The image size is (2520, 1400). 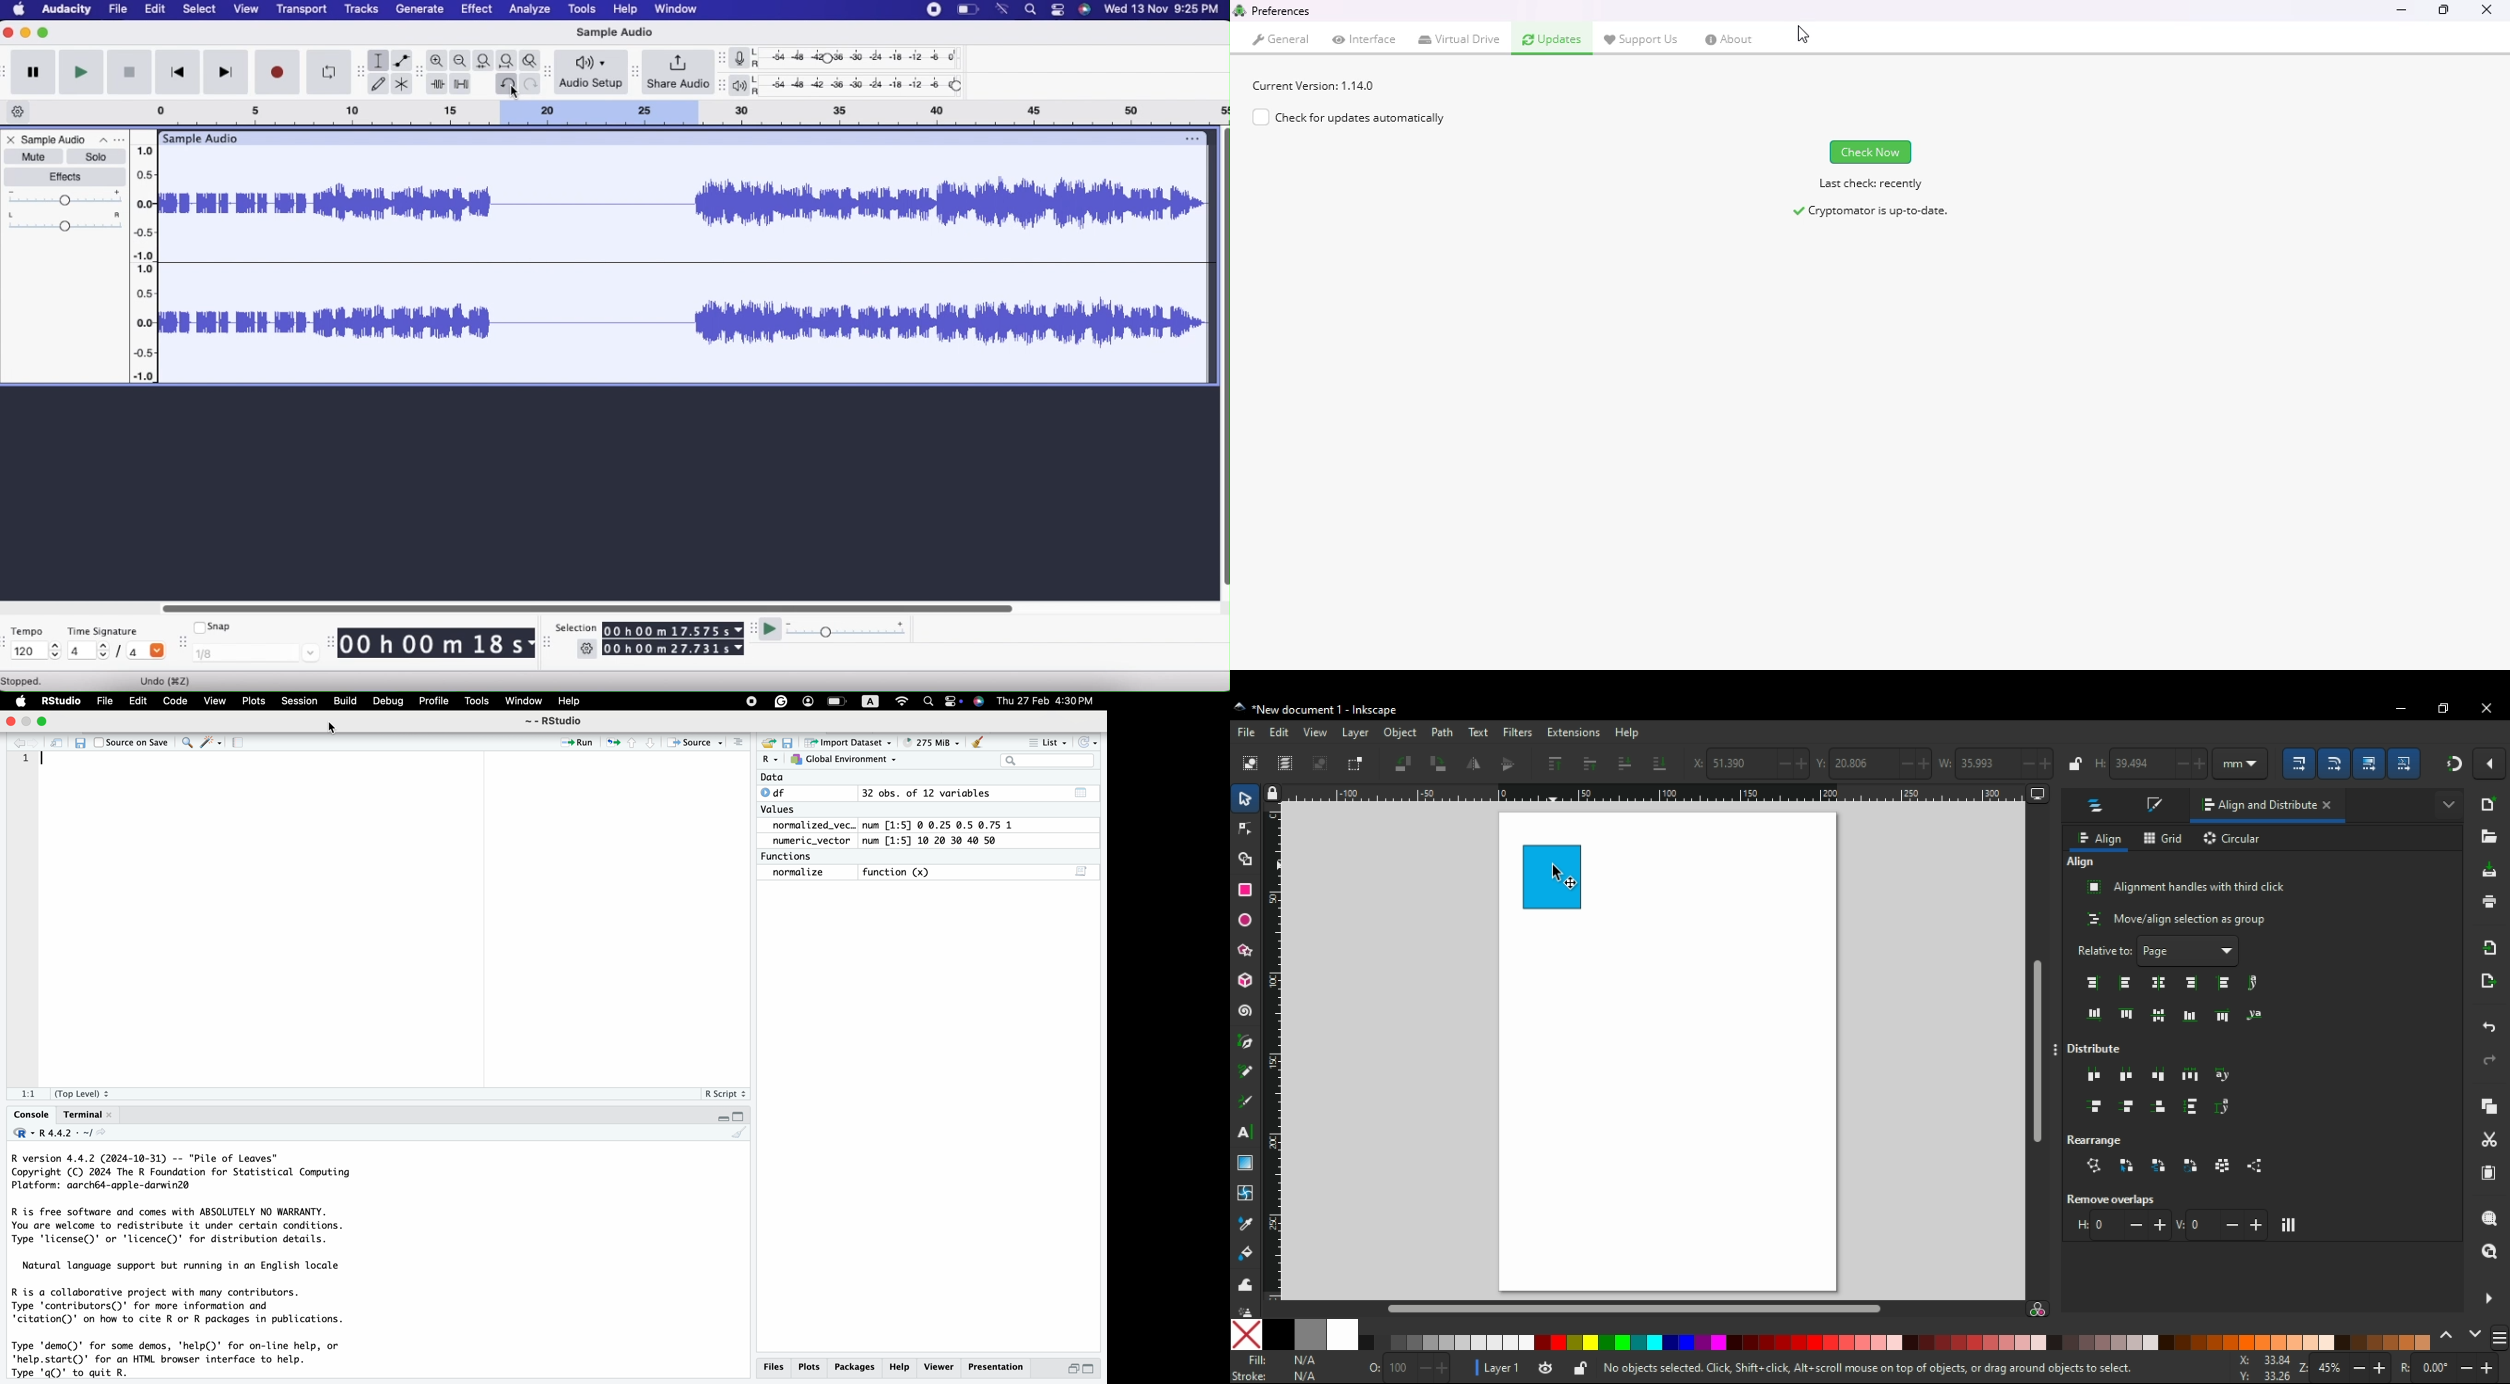 I want to click on stroke color, so click(x=1278, y=1377).